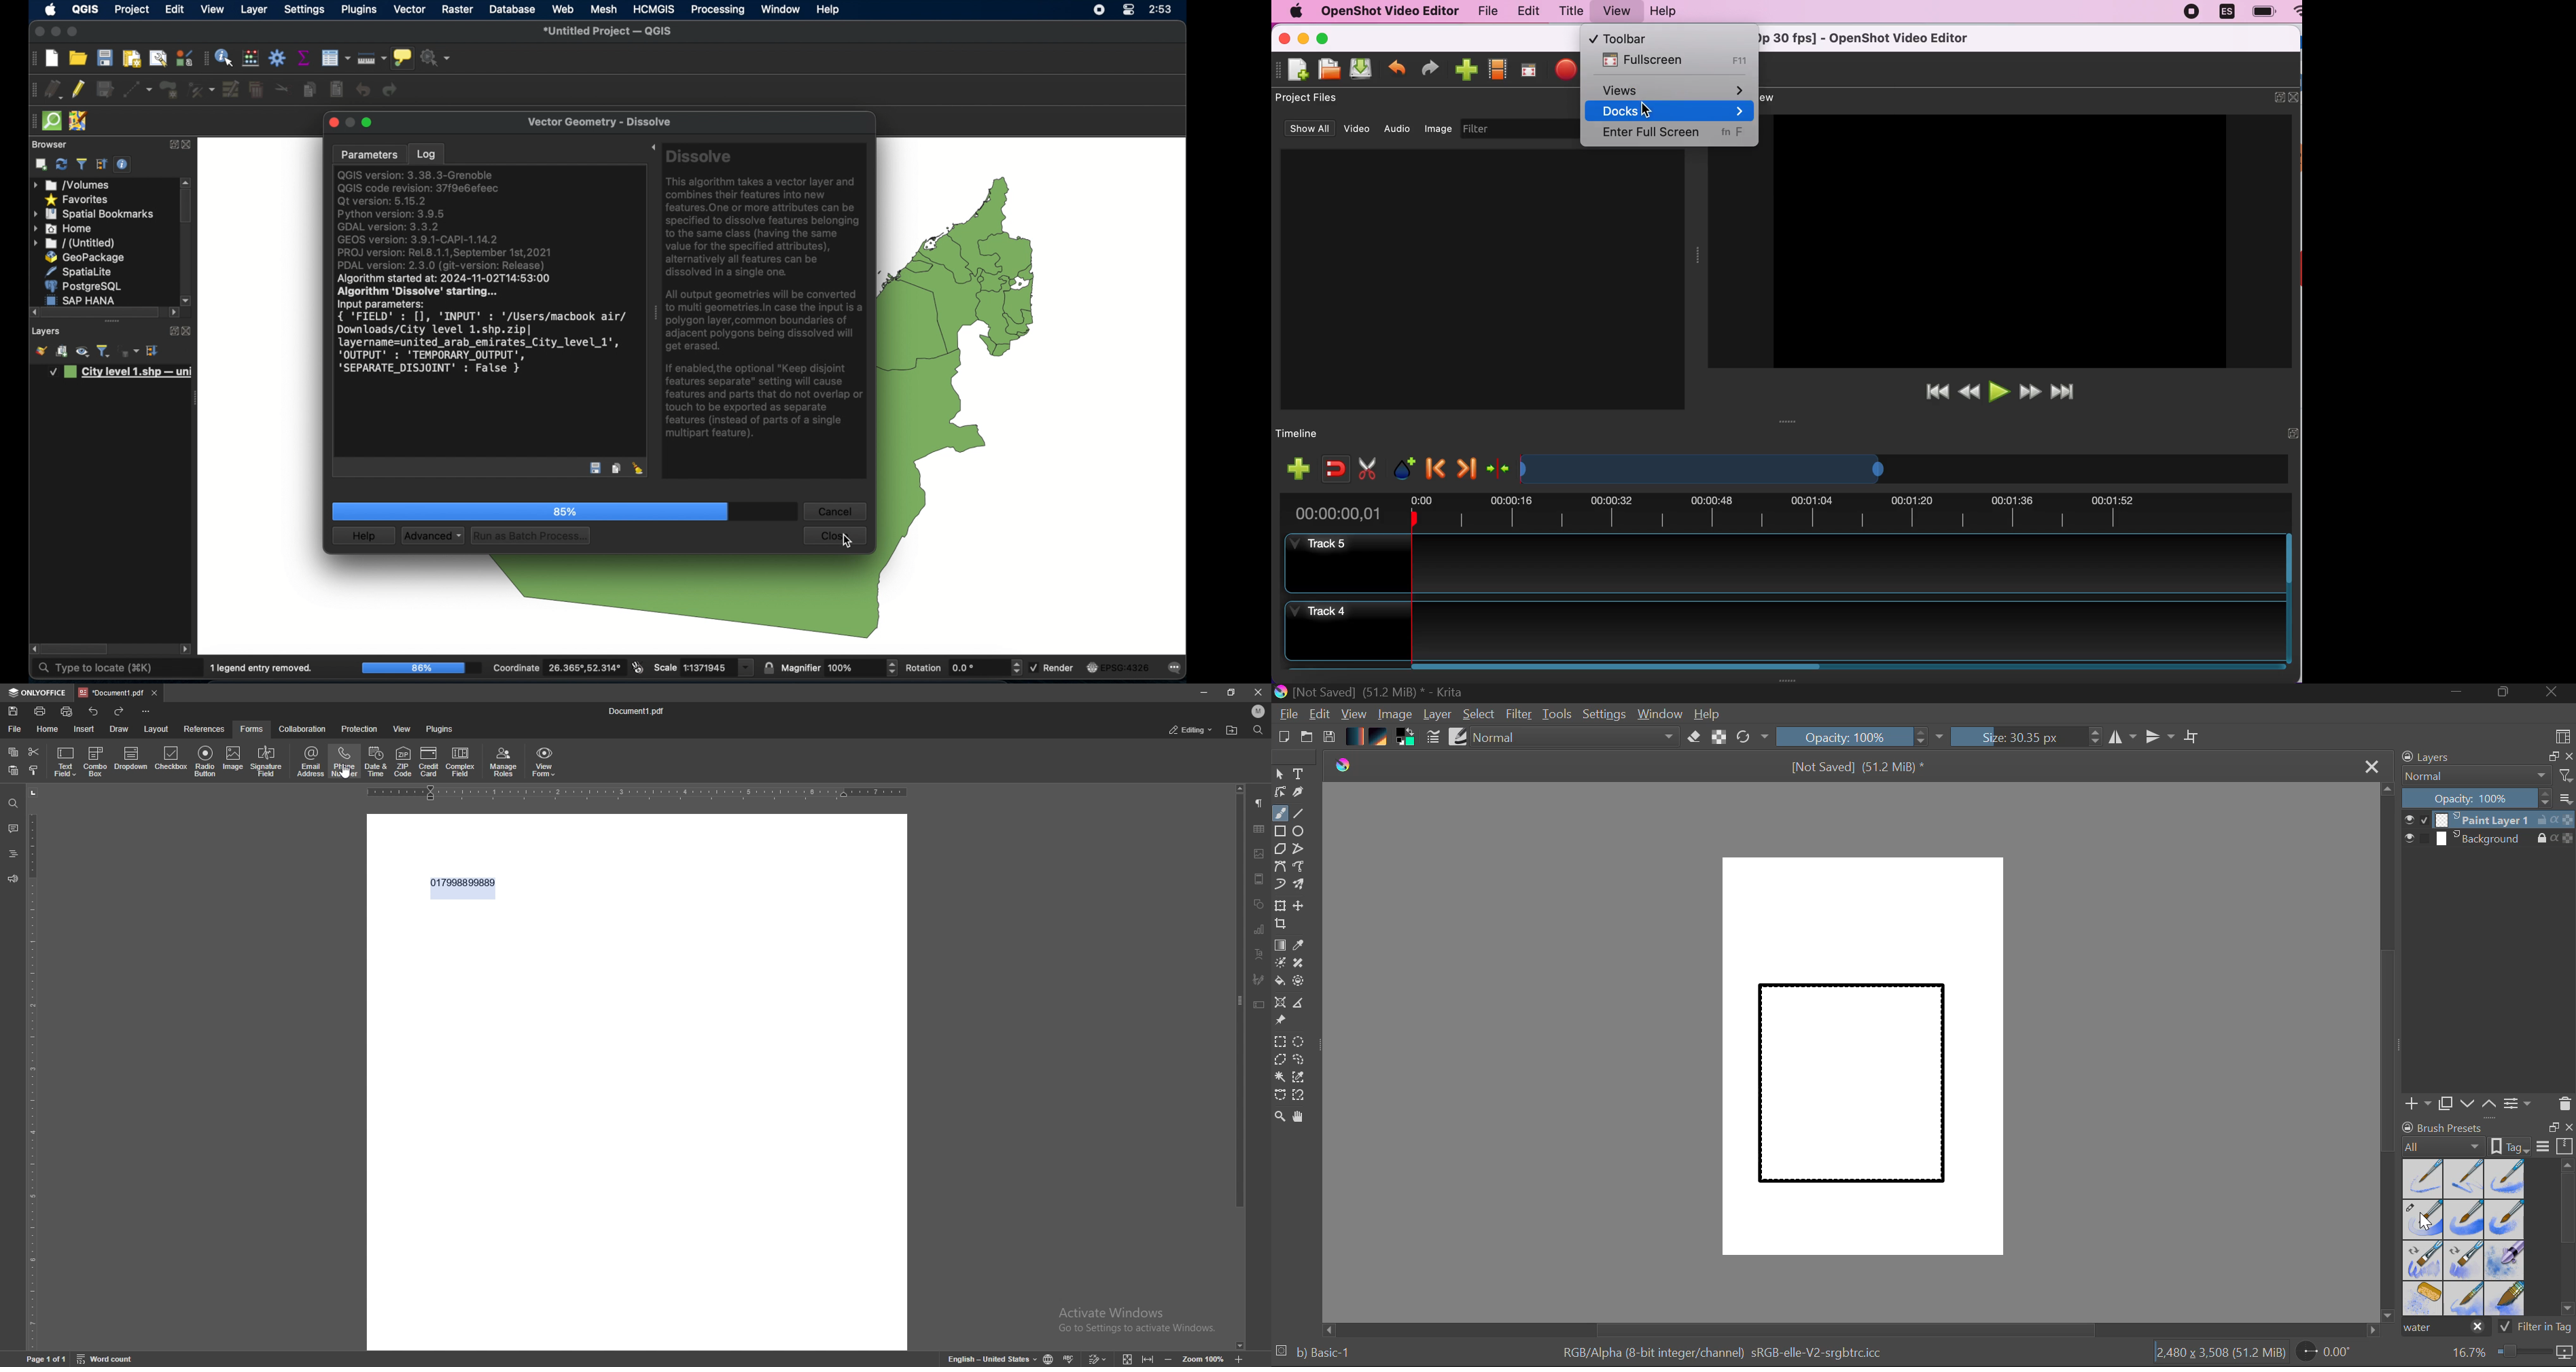  I want to click on identify feature, so click(225, 58).